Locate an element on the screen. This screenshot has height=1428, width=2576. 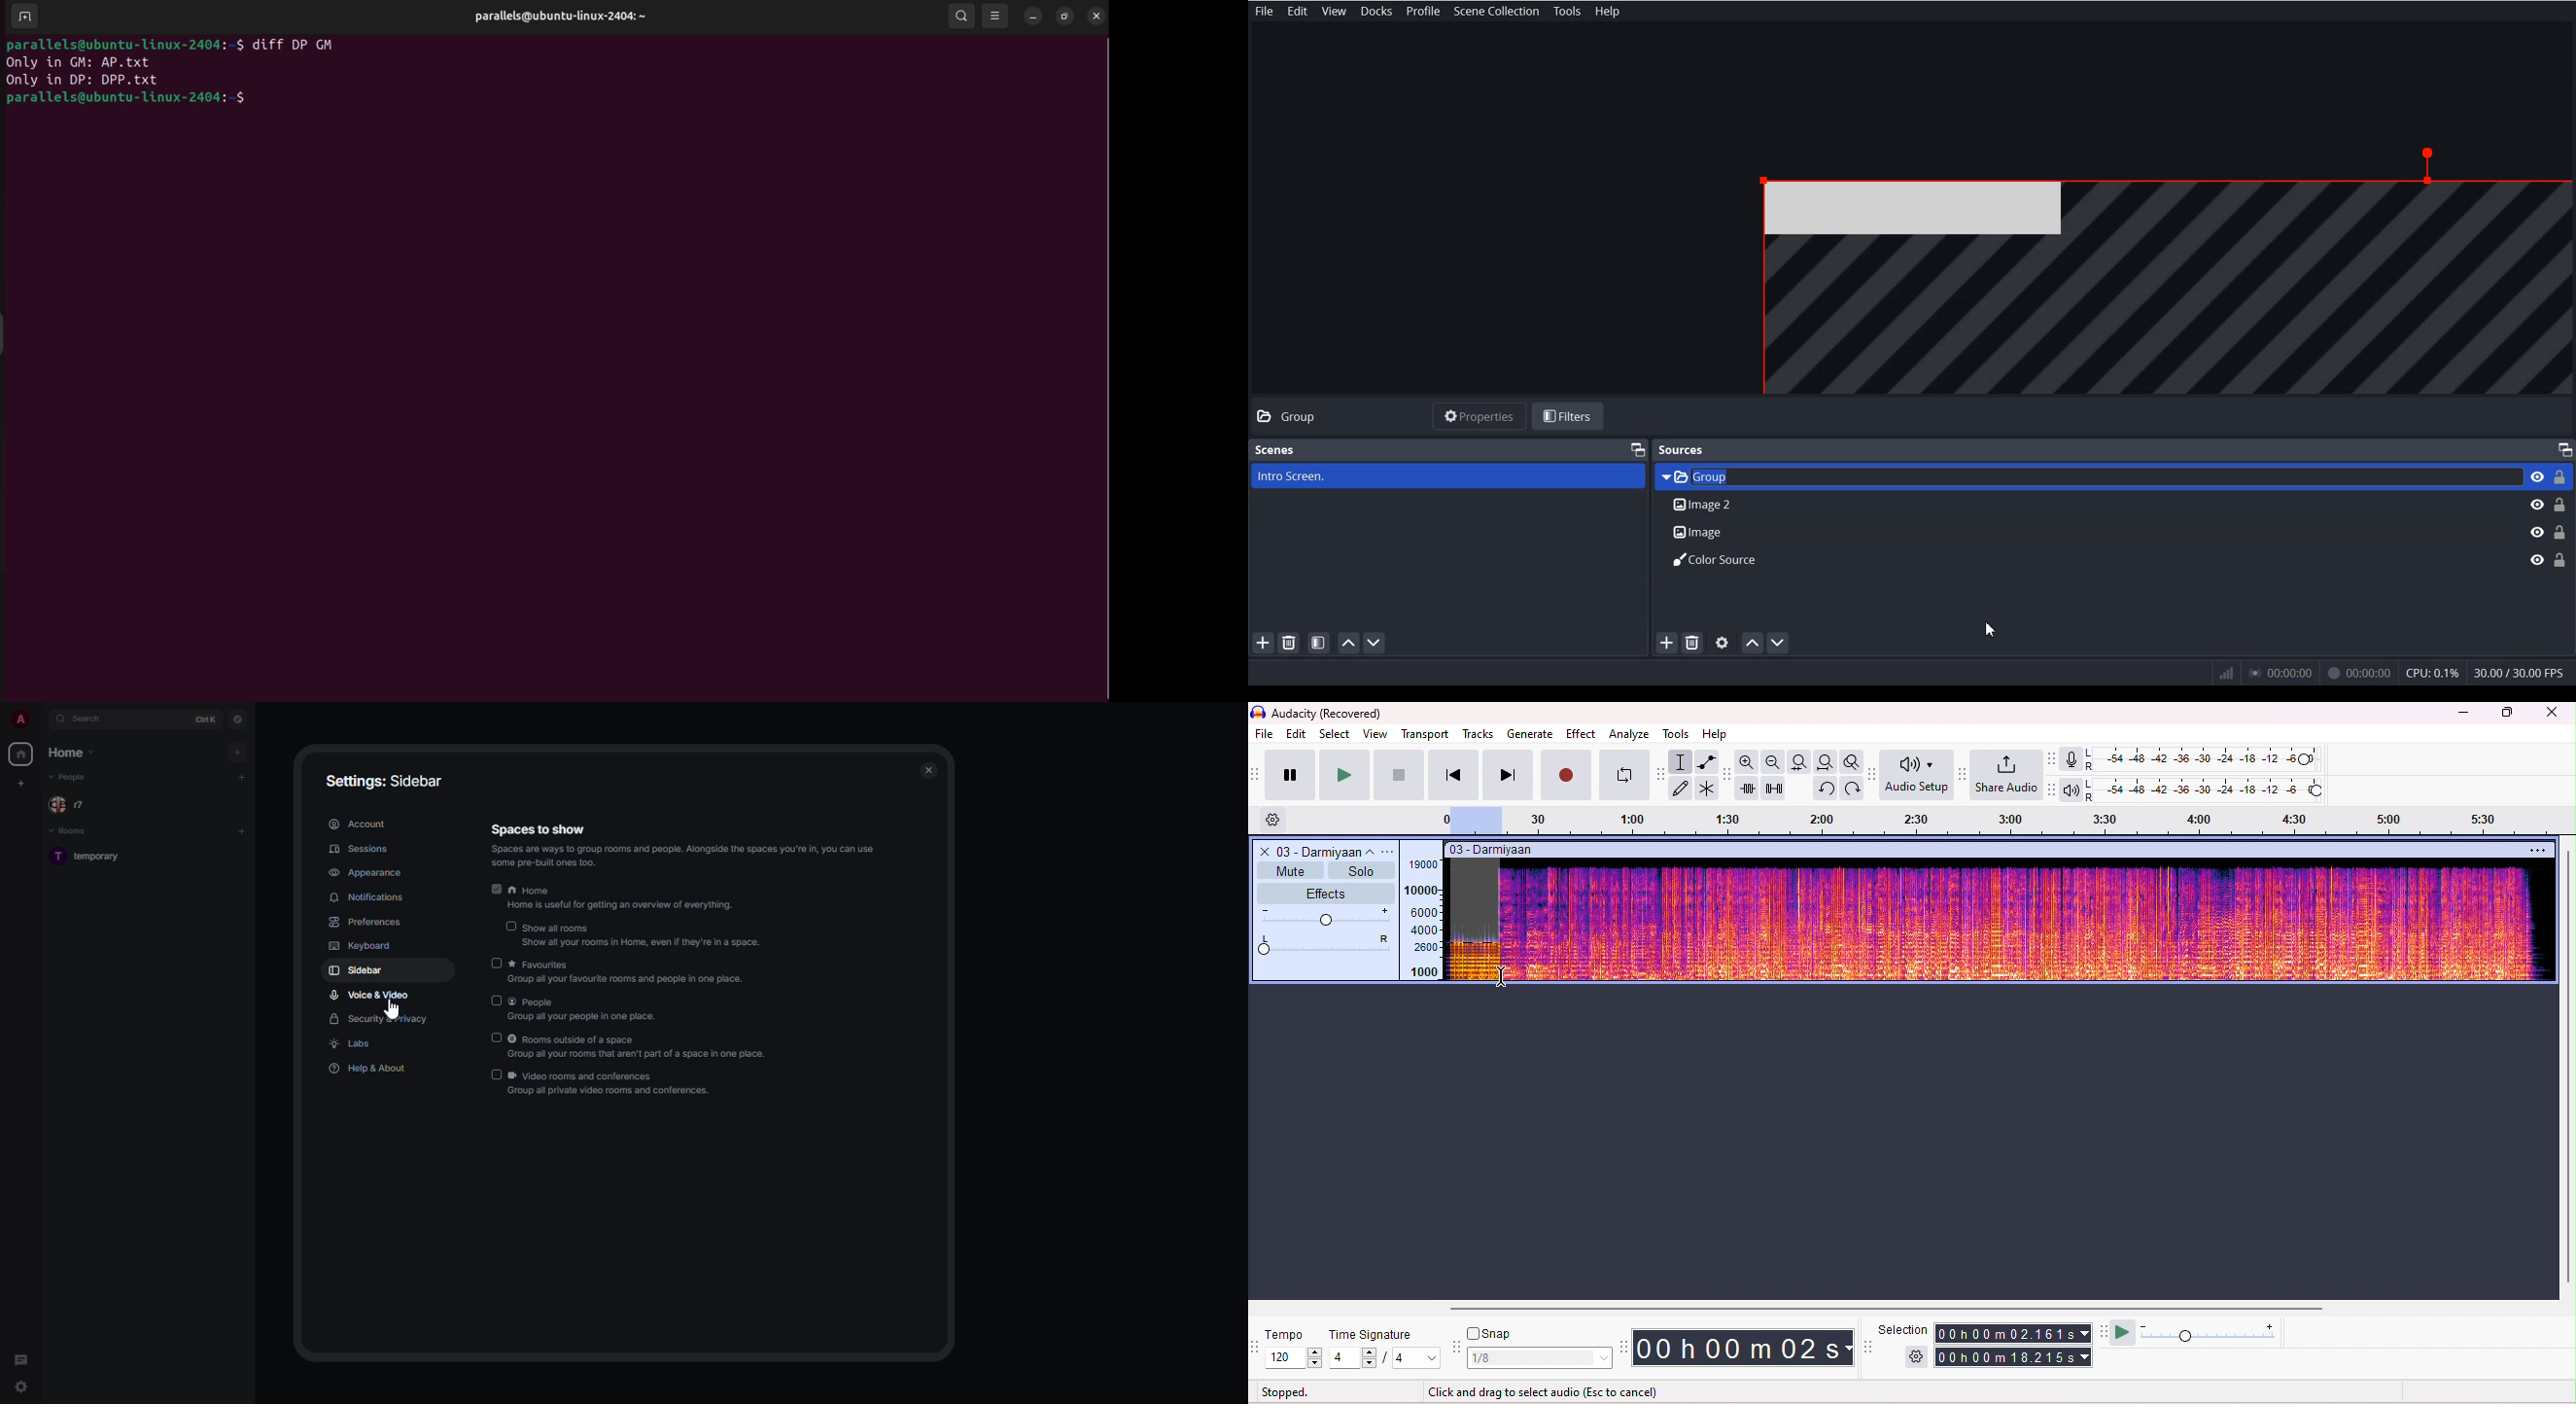
track is located at coordinates (1324, 851).